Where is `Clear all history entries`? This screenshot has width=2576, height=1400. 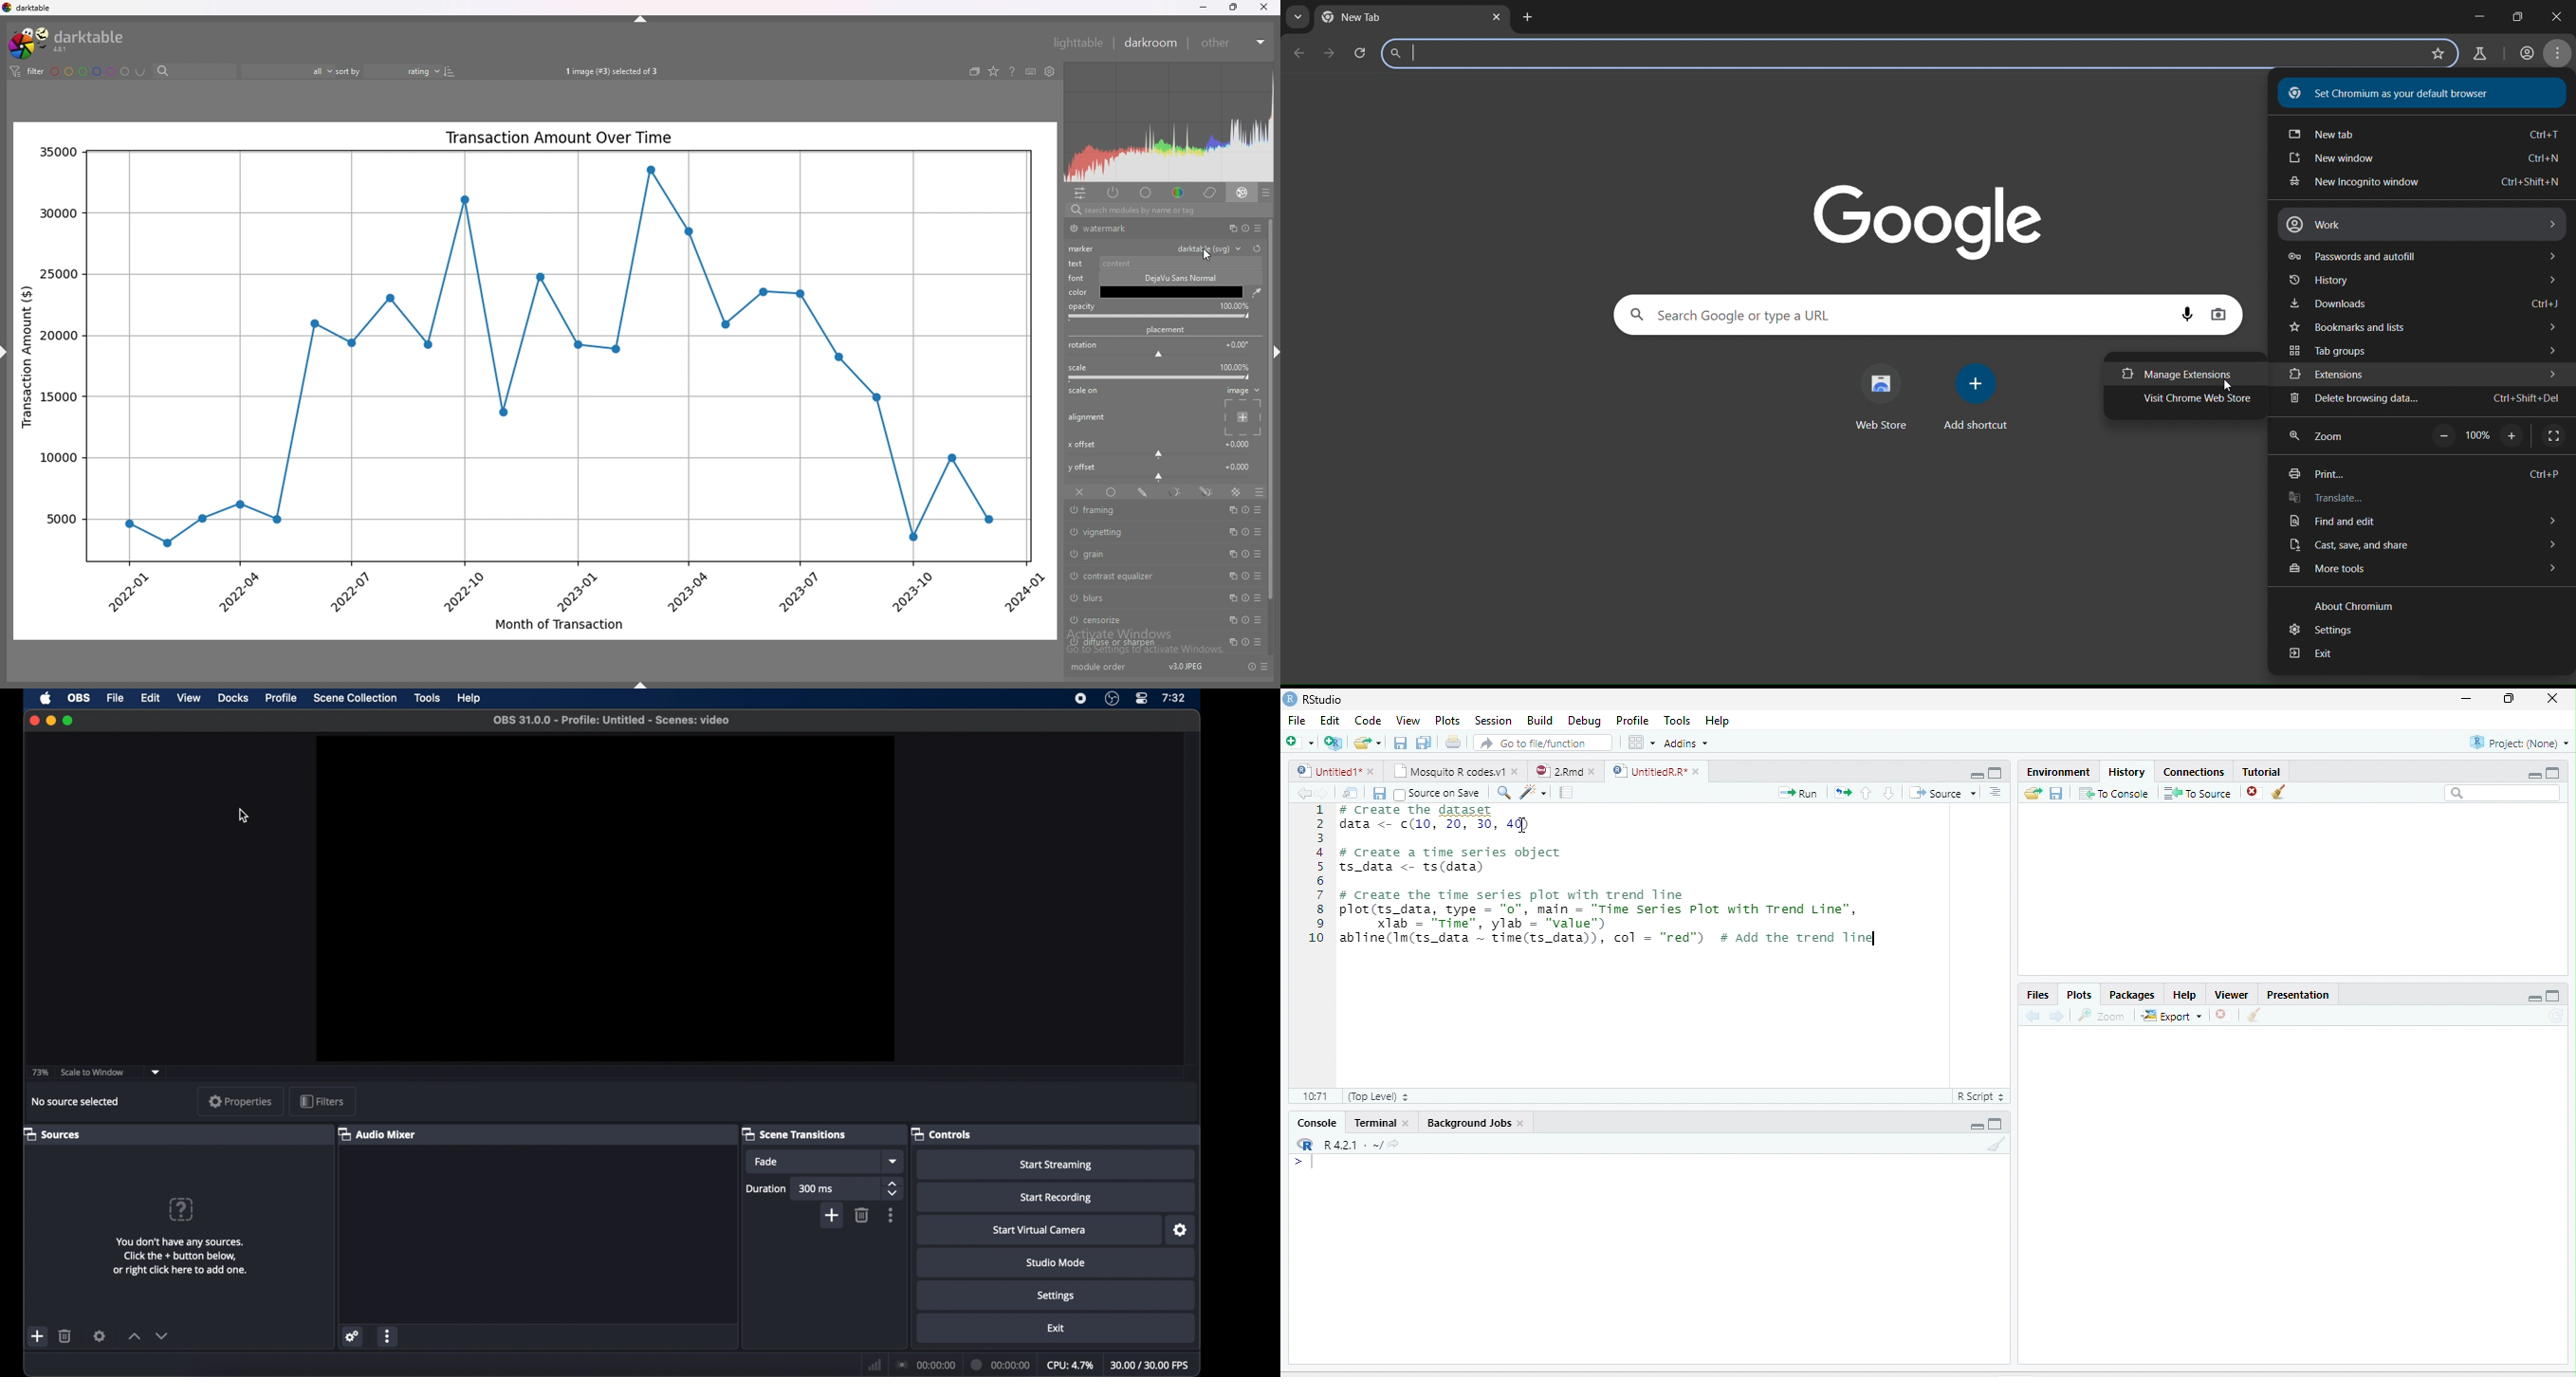 Clear all history entries is located at coordinates (2279, 792).